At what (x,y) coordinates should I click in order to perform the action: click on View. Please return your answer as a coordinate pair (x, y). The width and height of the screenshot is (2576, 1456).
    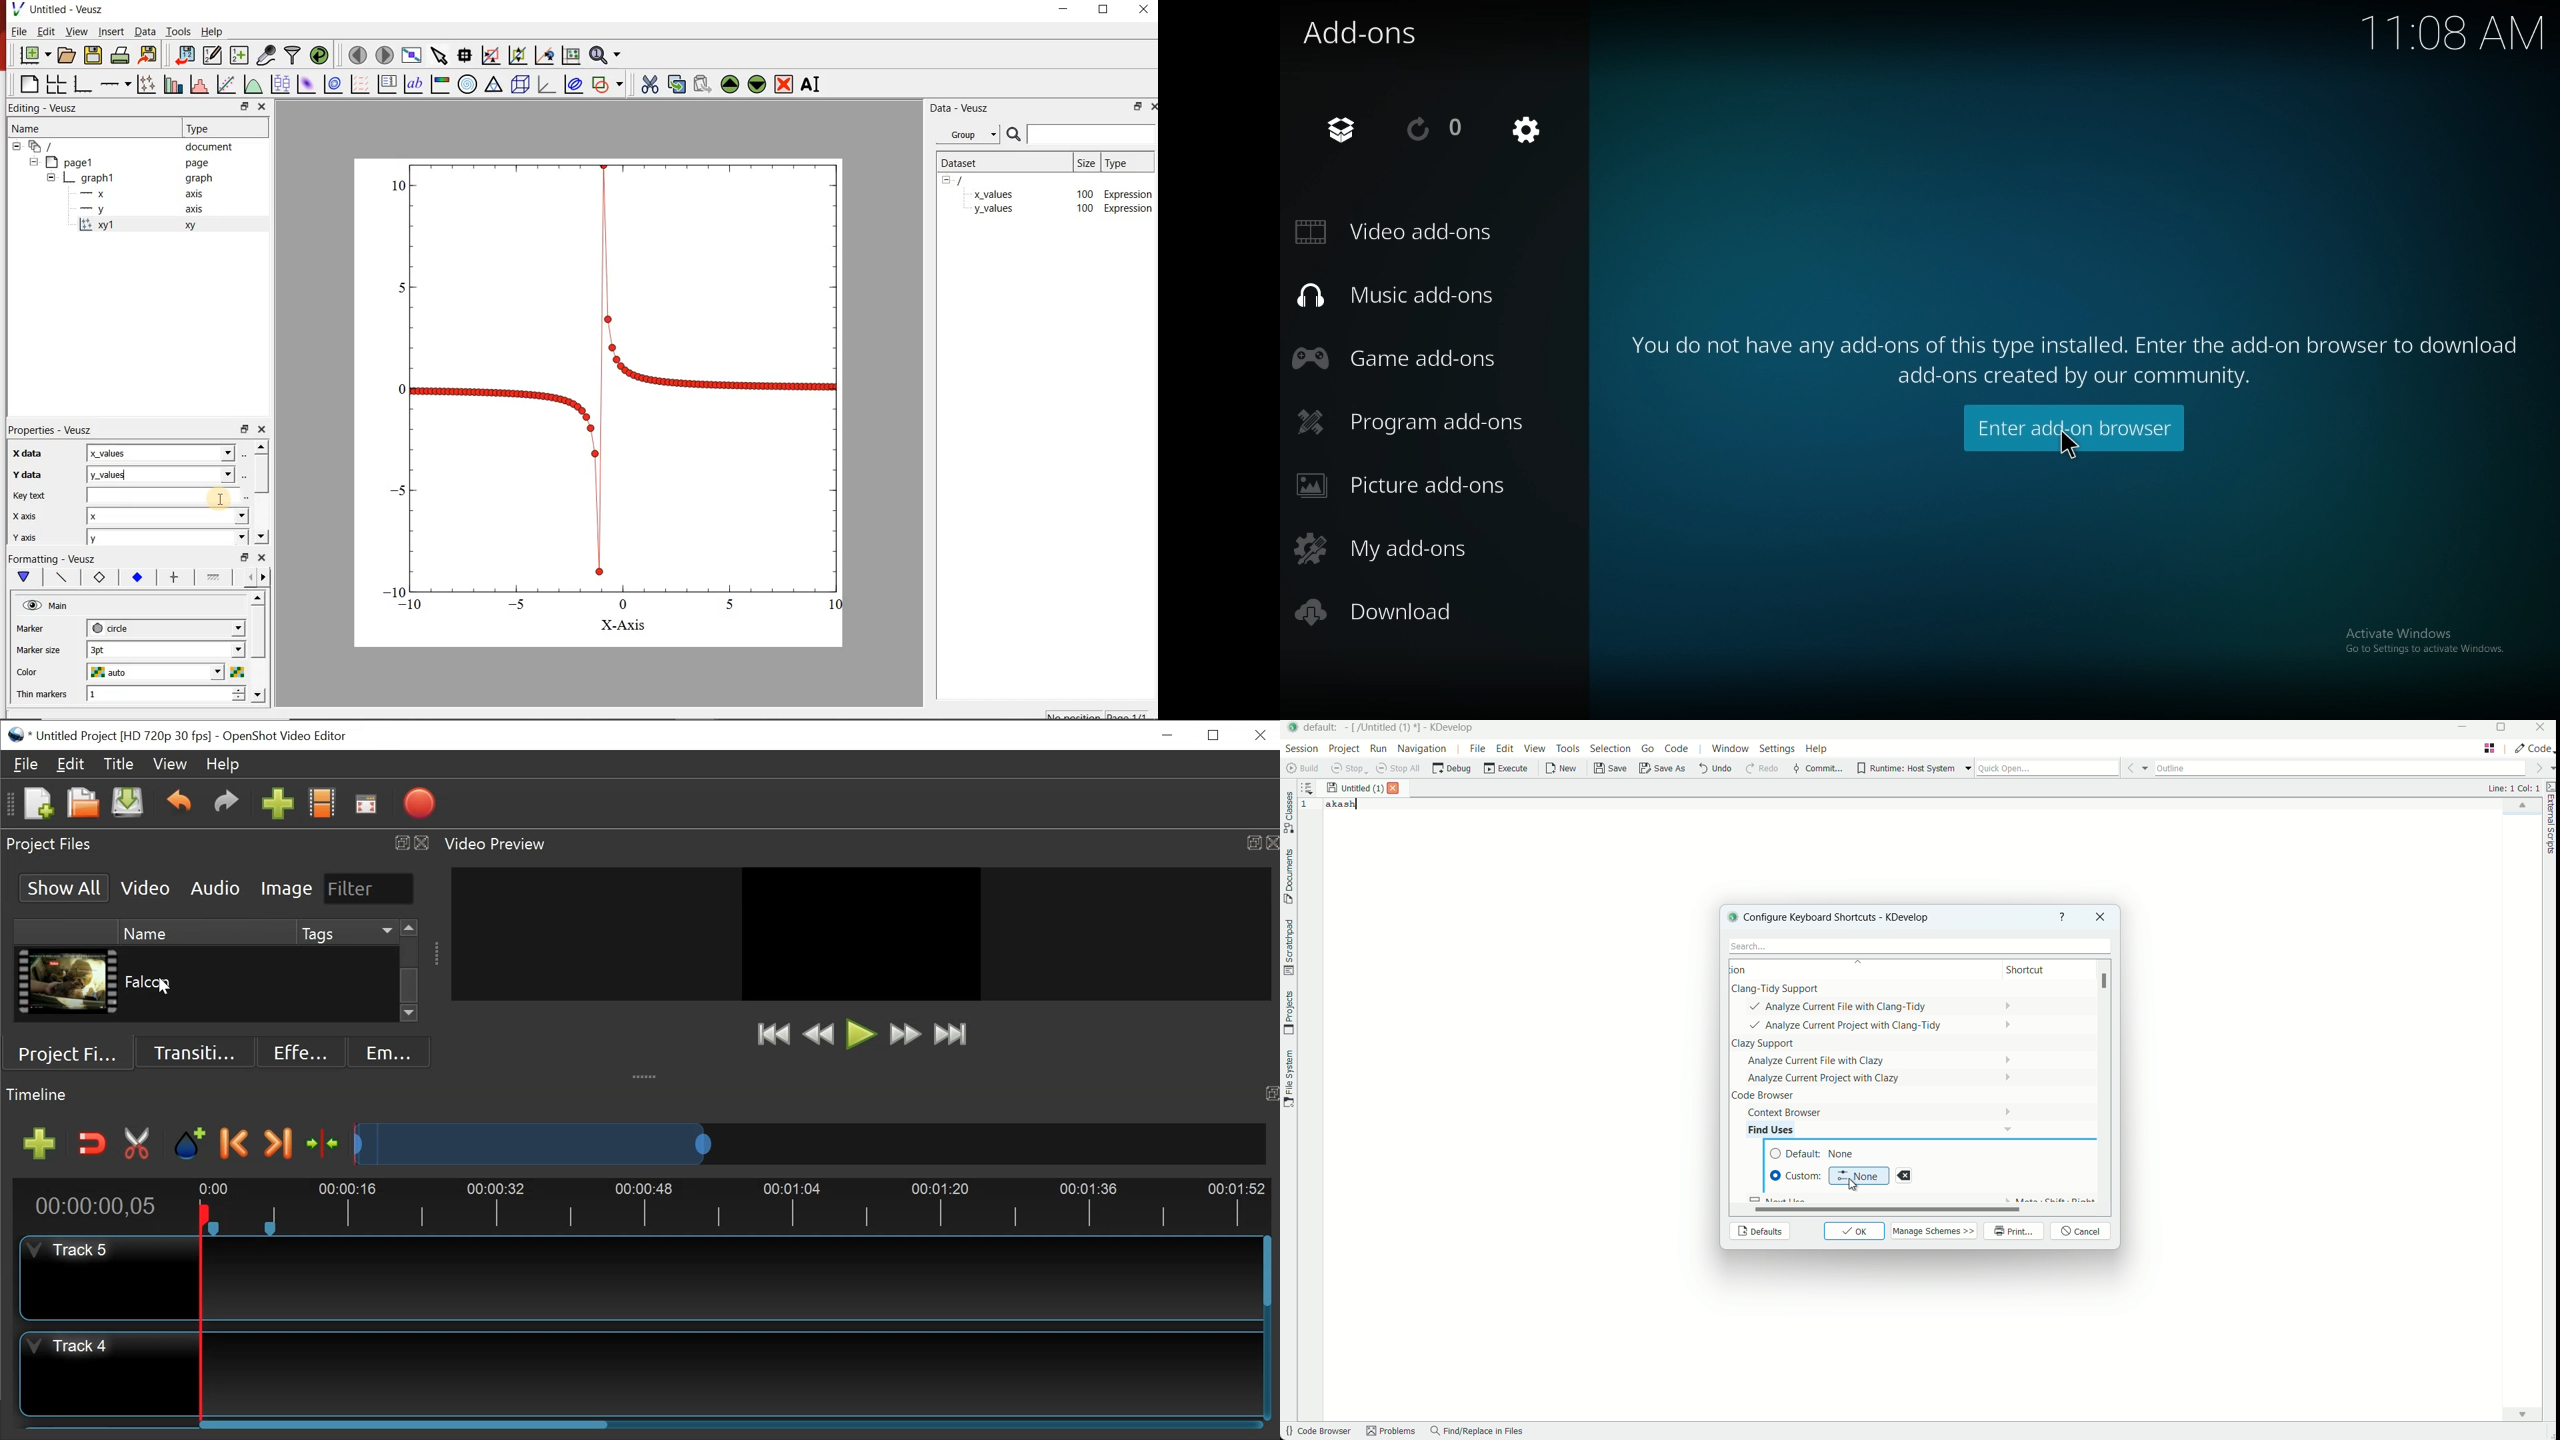
    Looking at the image, I should click on (171, 764).